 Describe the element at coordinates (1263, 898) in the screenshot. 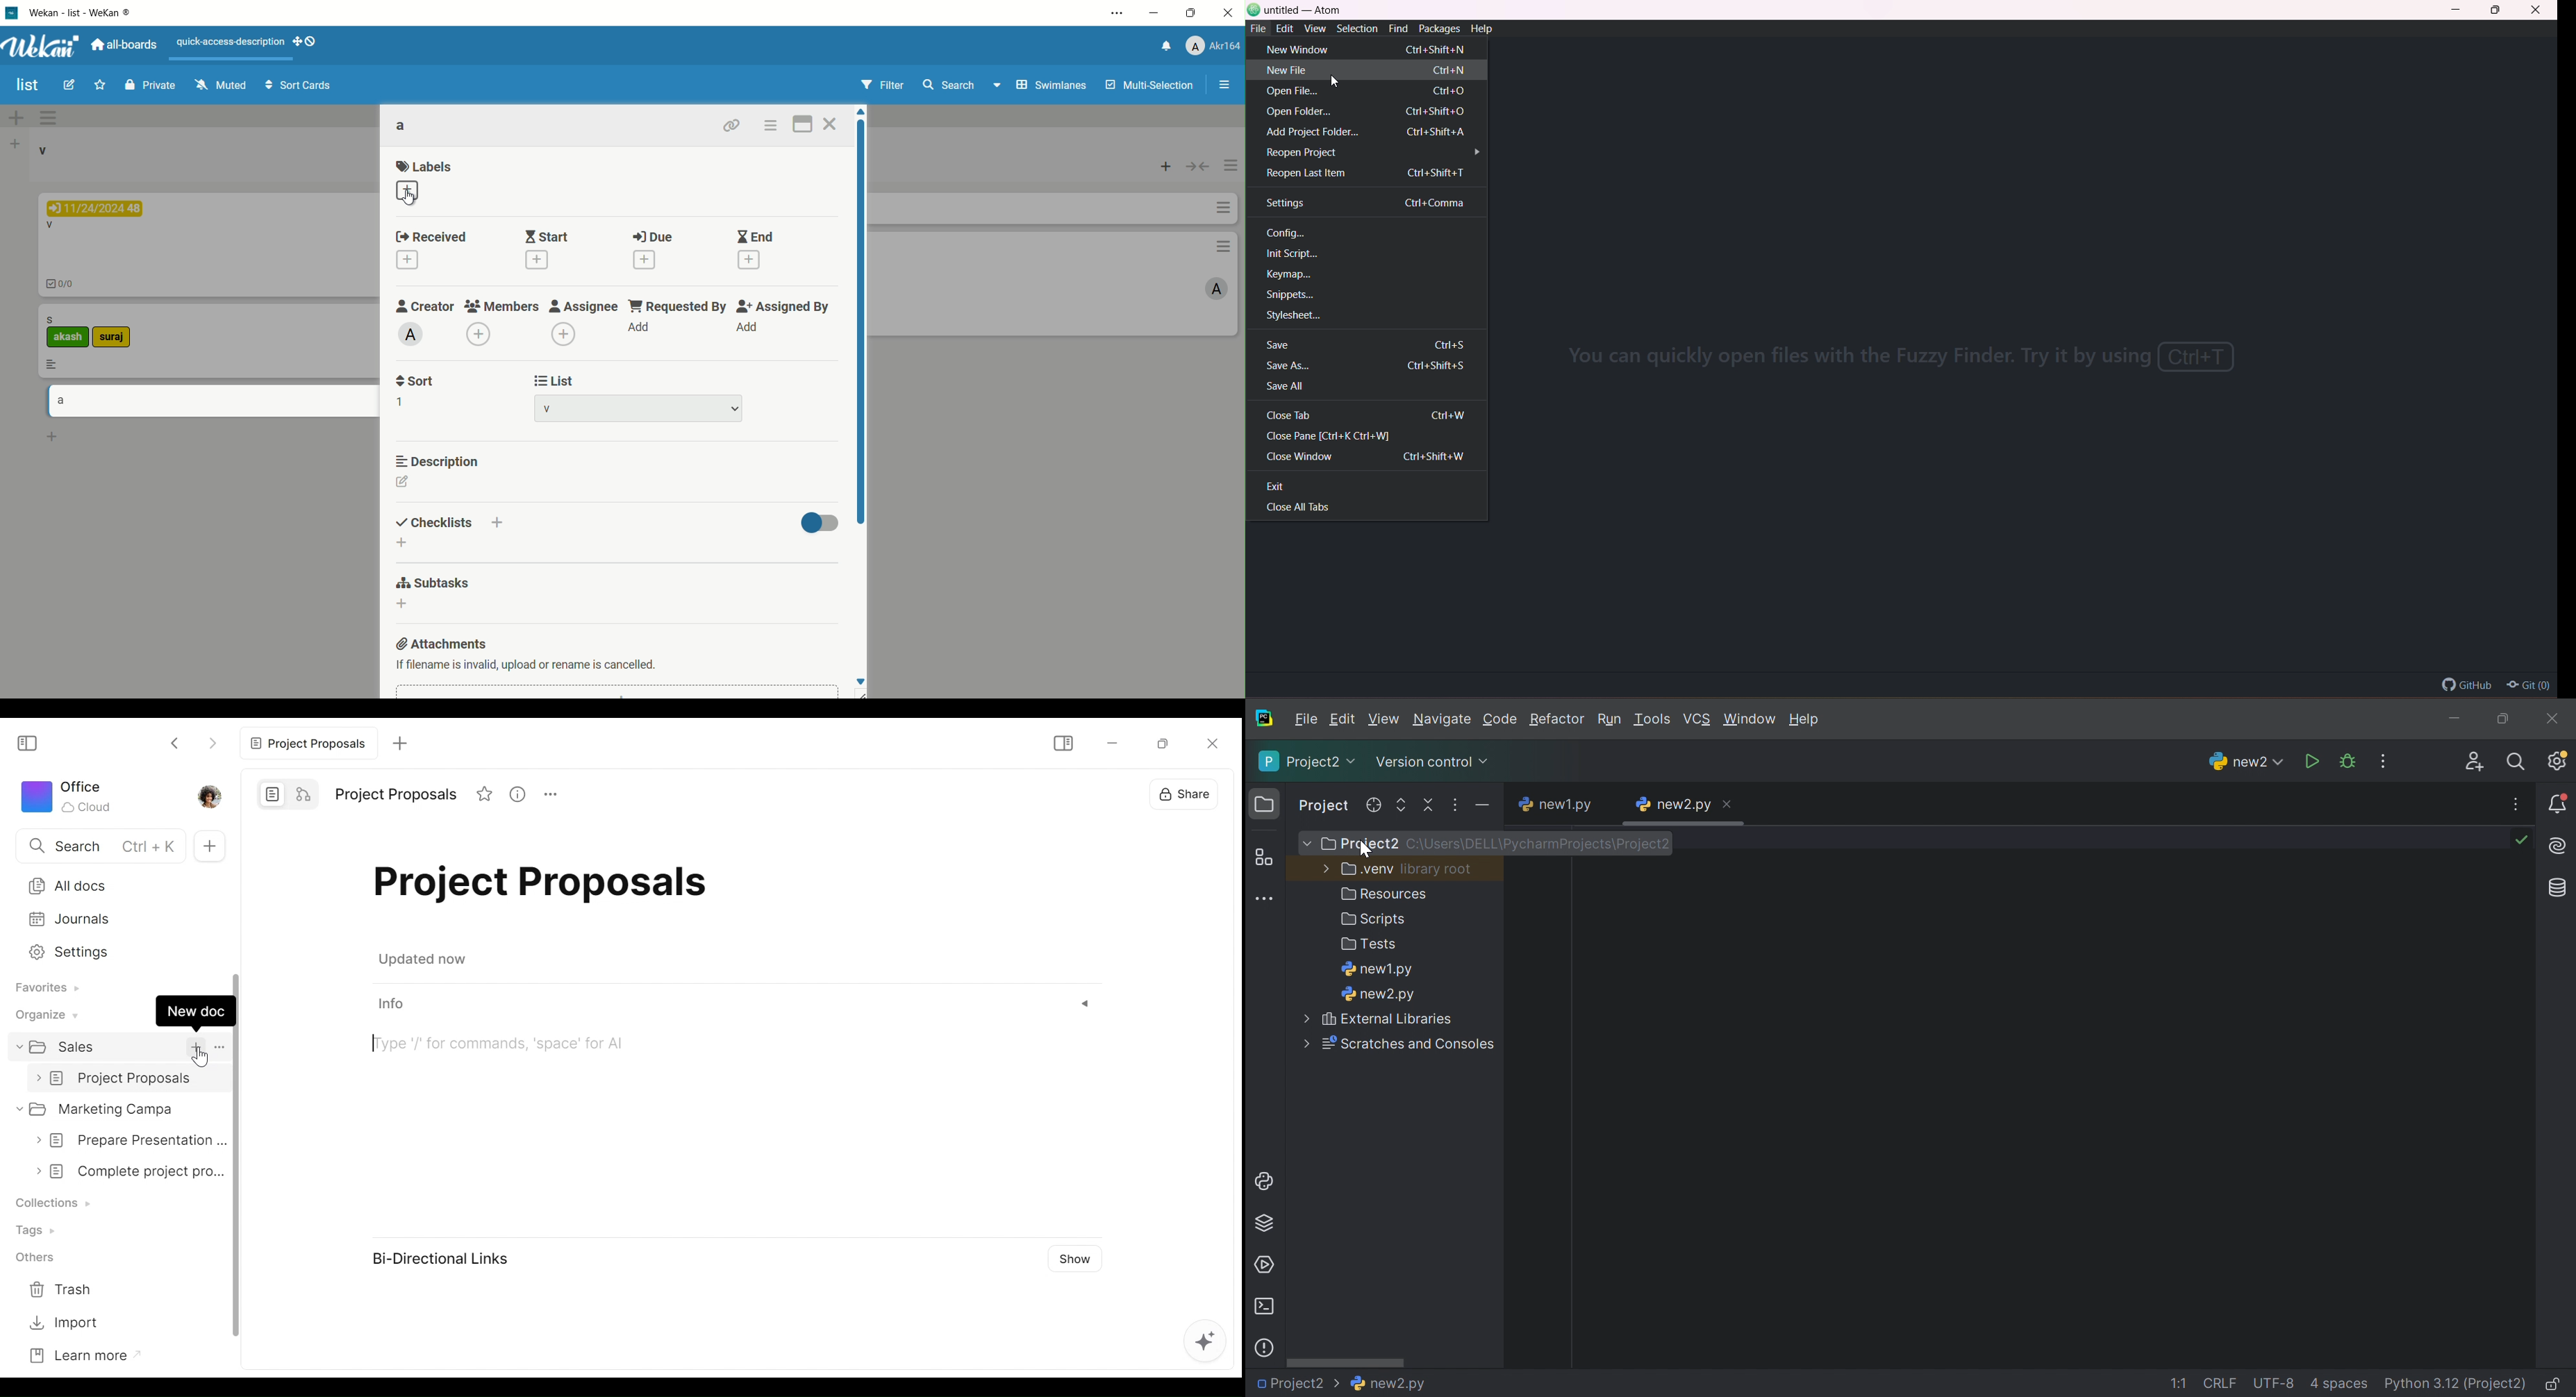

I see `More tool windows` at that location.